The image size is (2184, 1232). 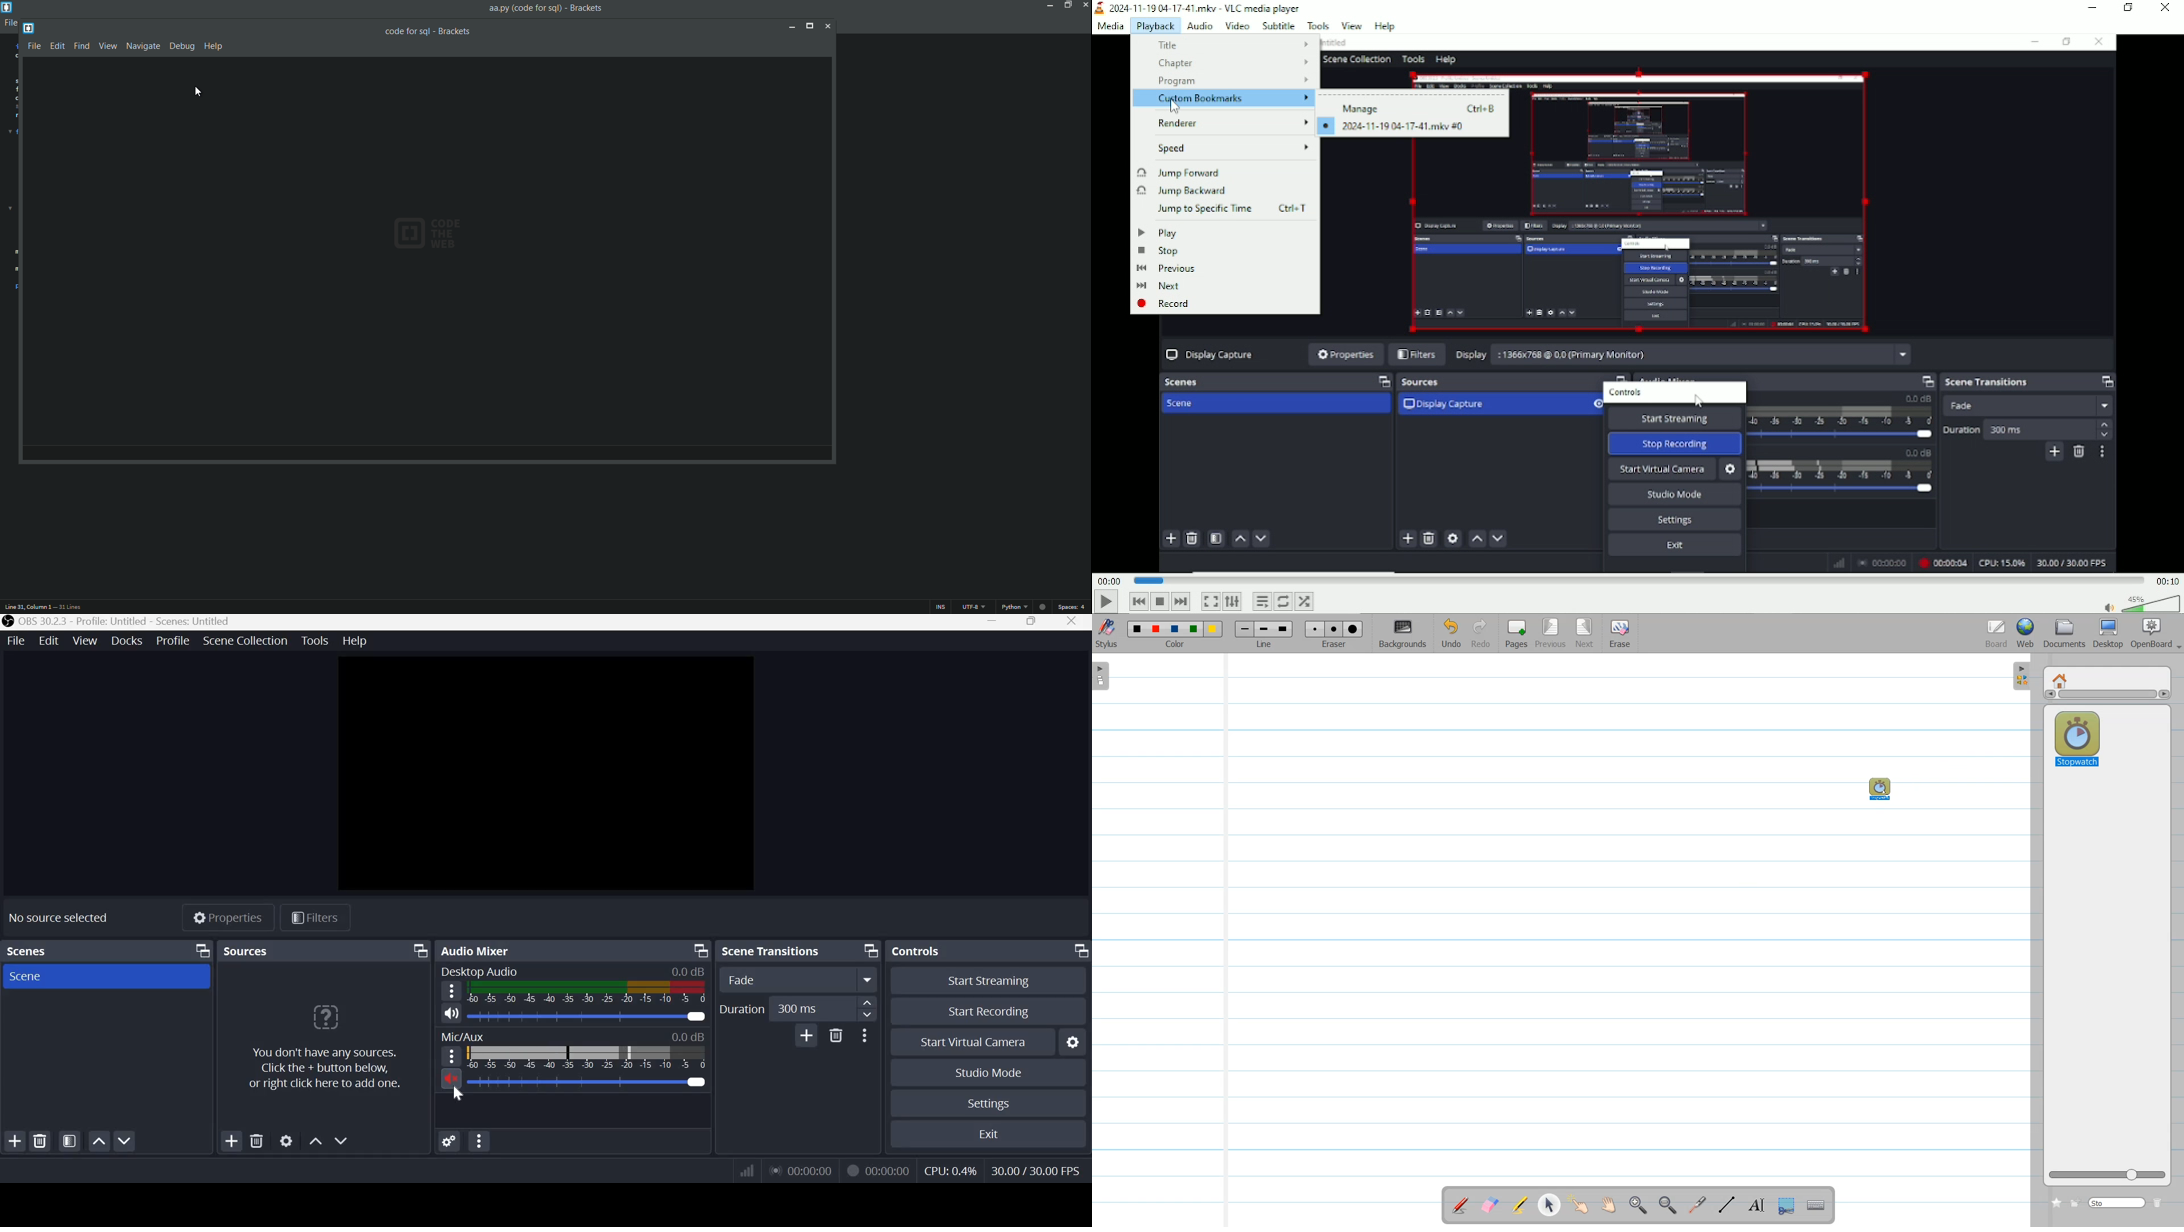 I want to click on Video, so click(x=1238, y=25).